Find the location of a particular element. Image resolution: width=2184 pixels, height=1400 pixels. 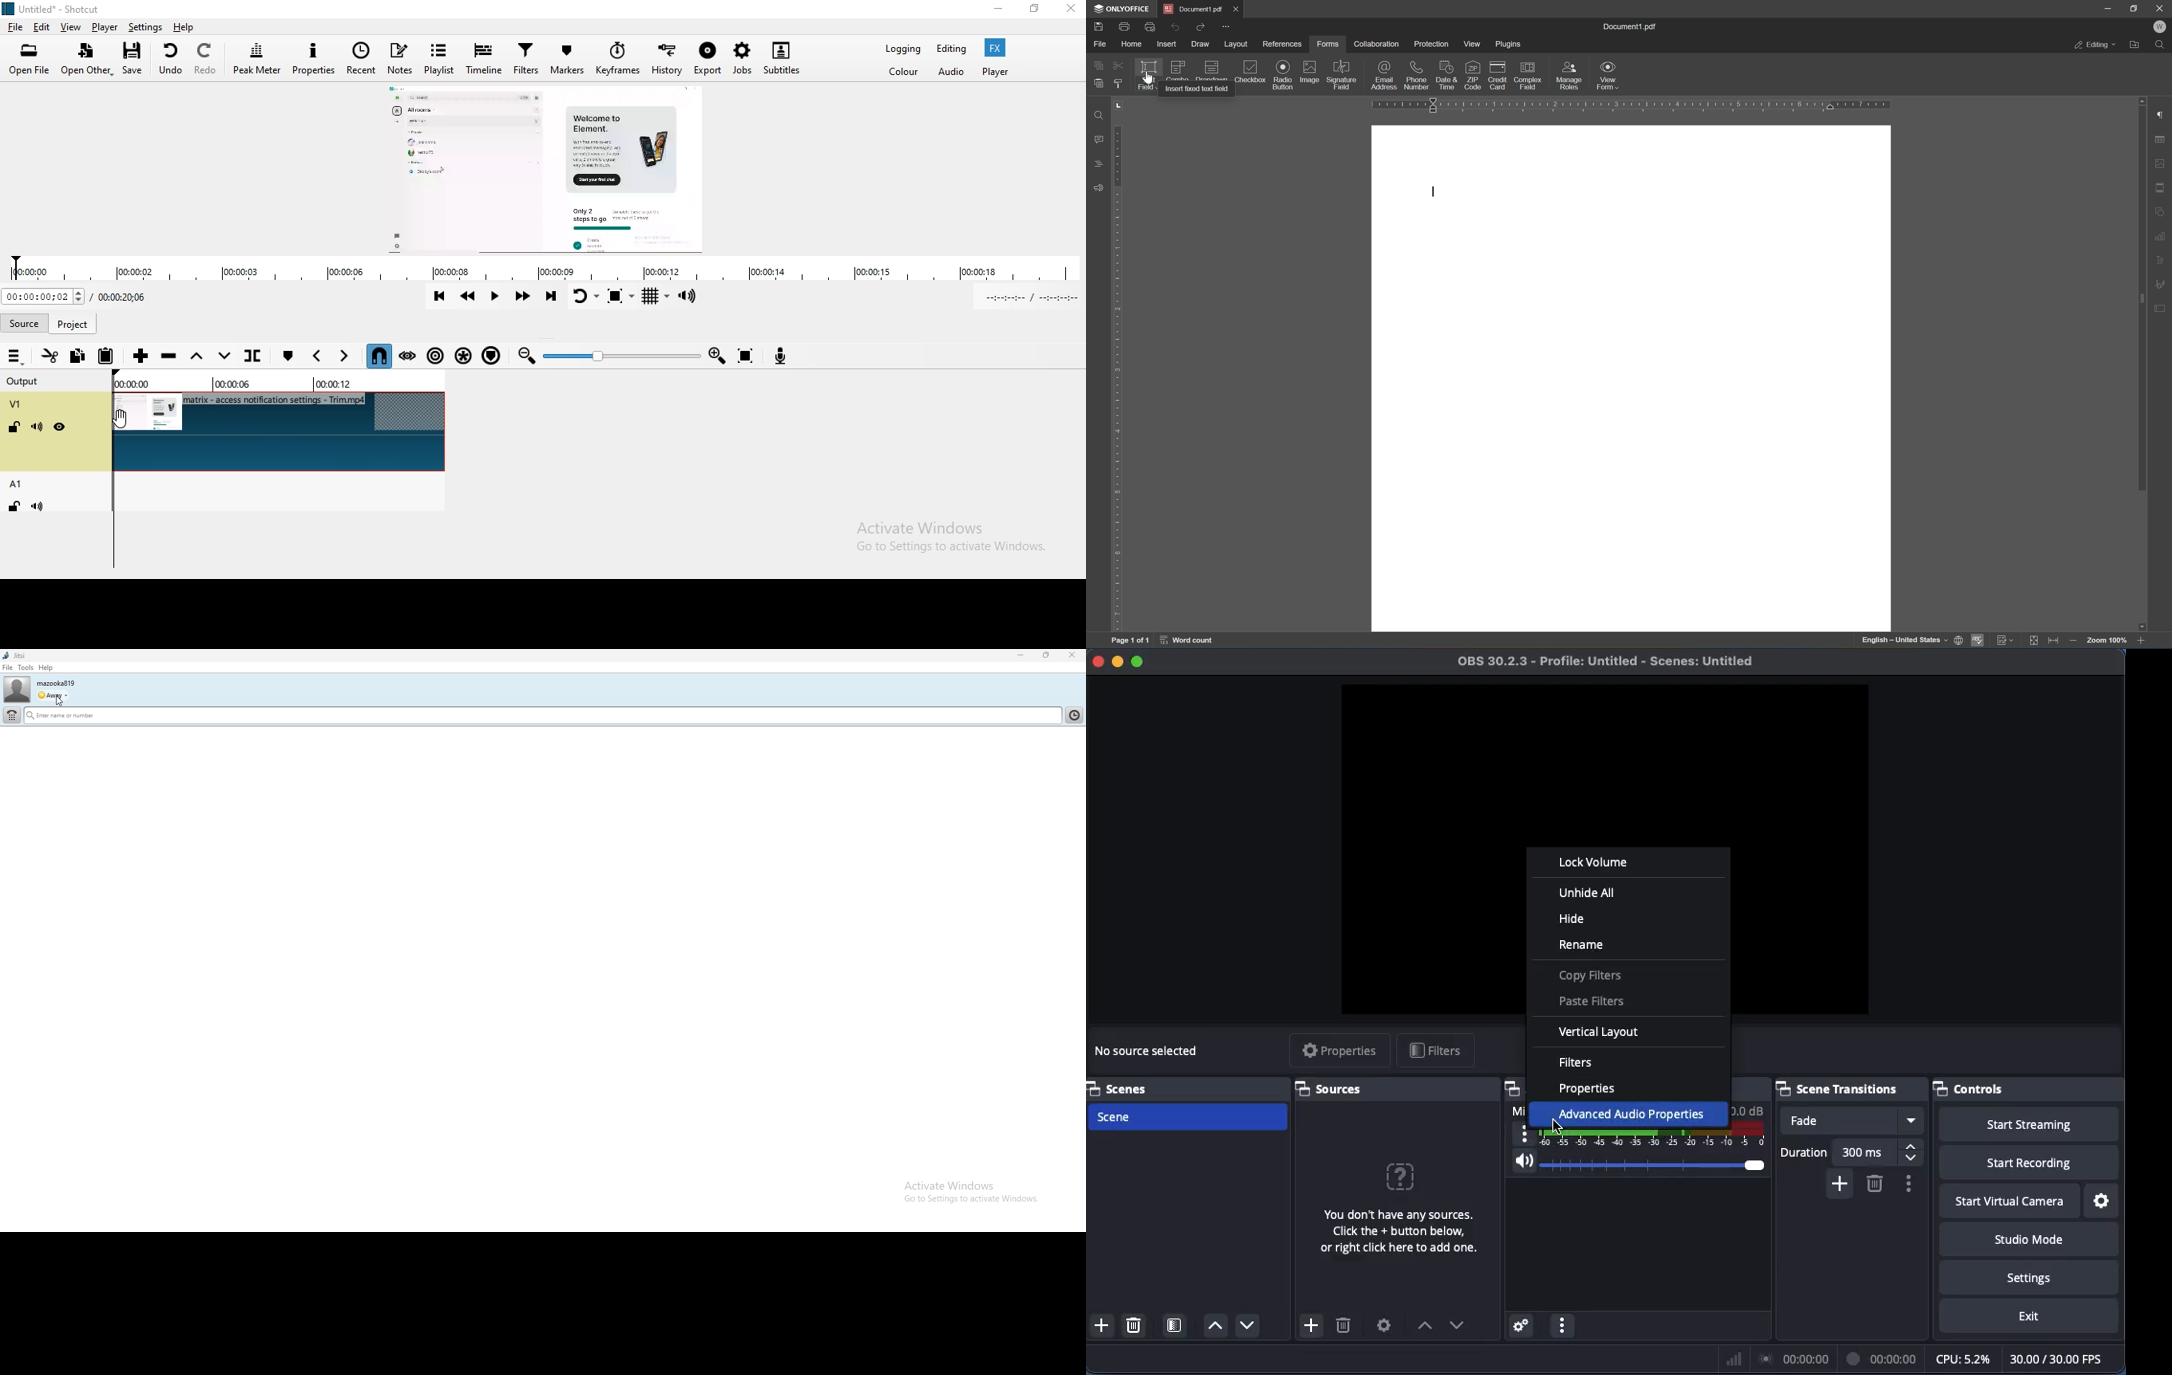

Delete is located at coordinates (1344, 1328).